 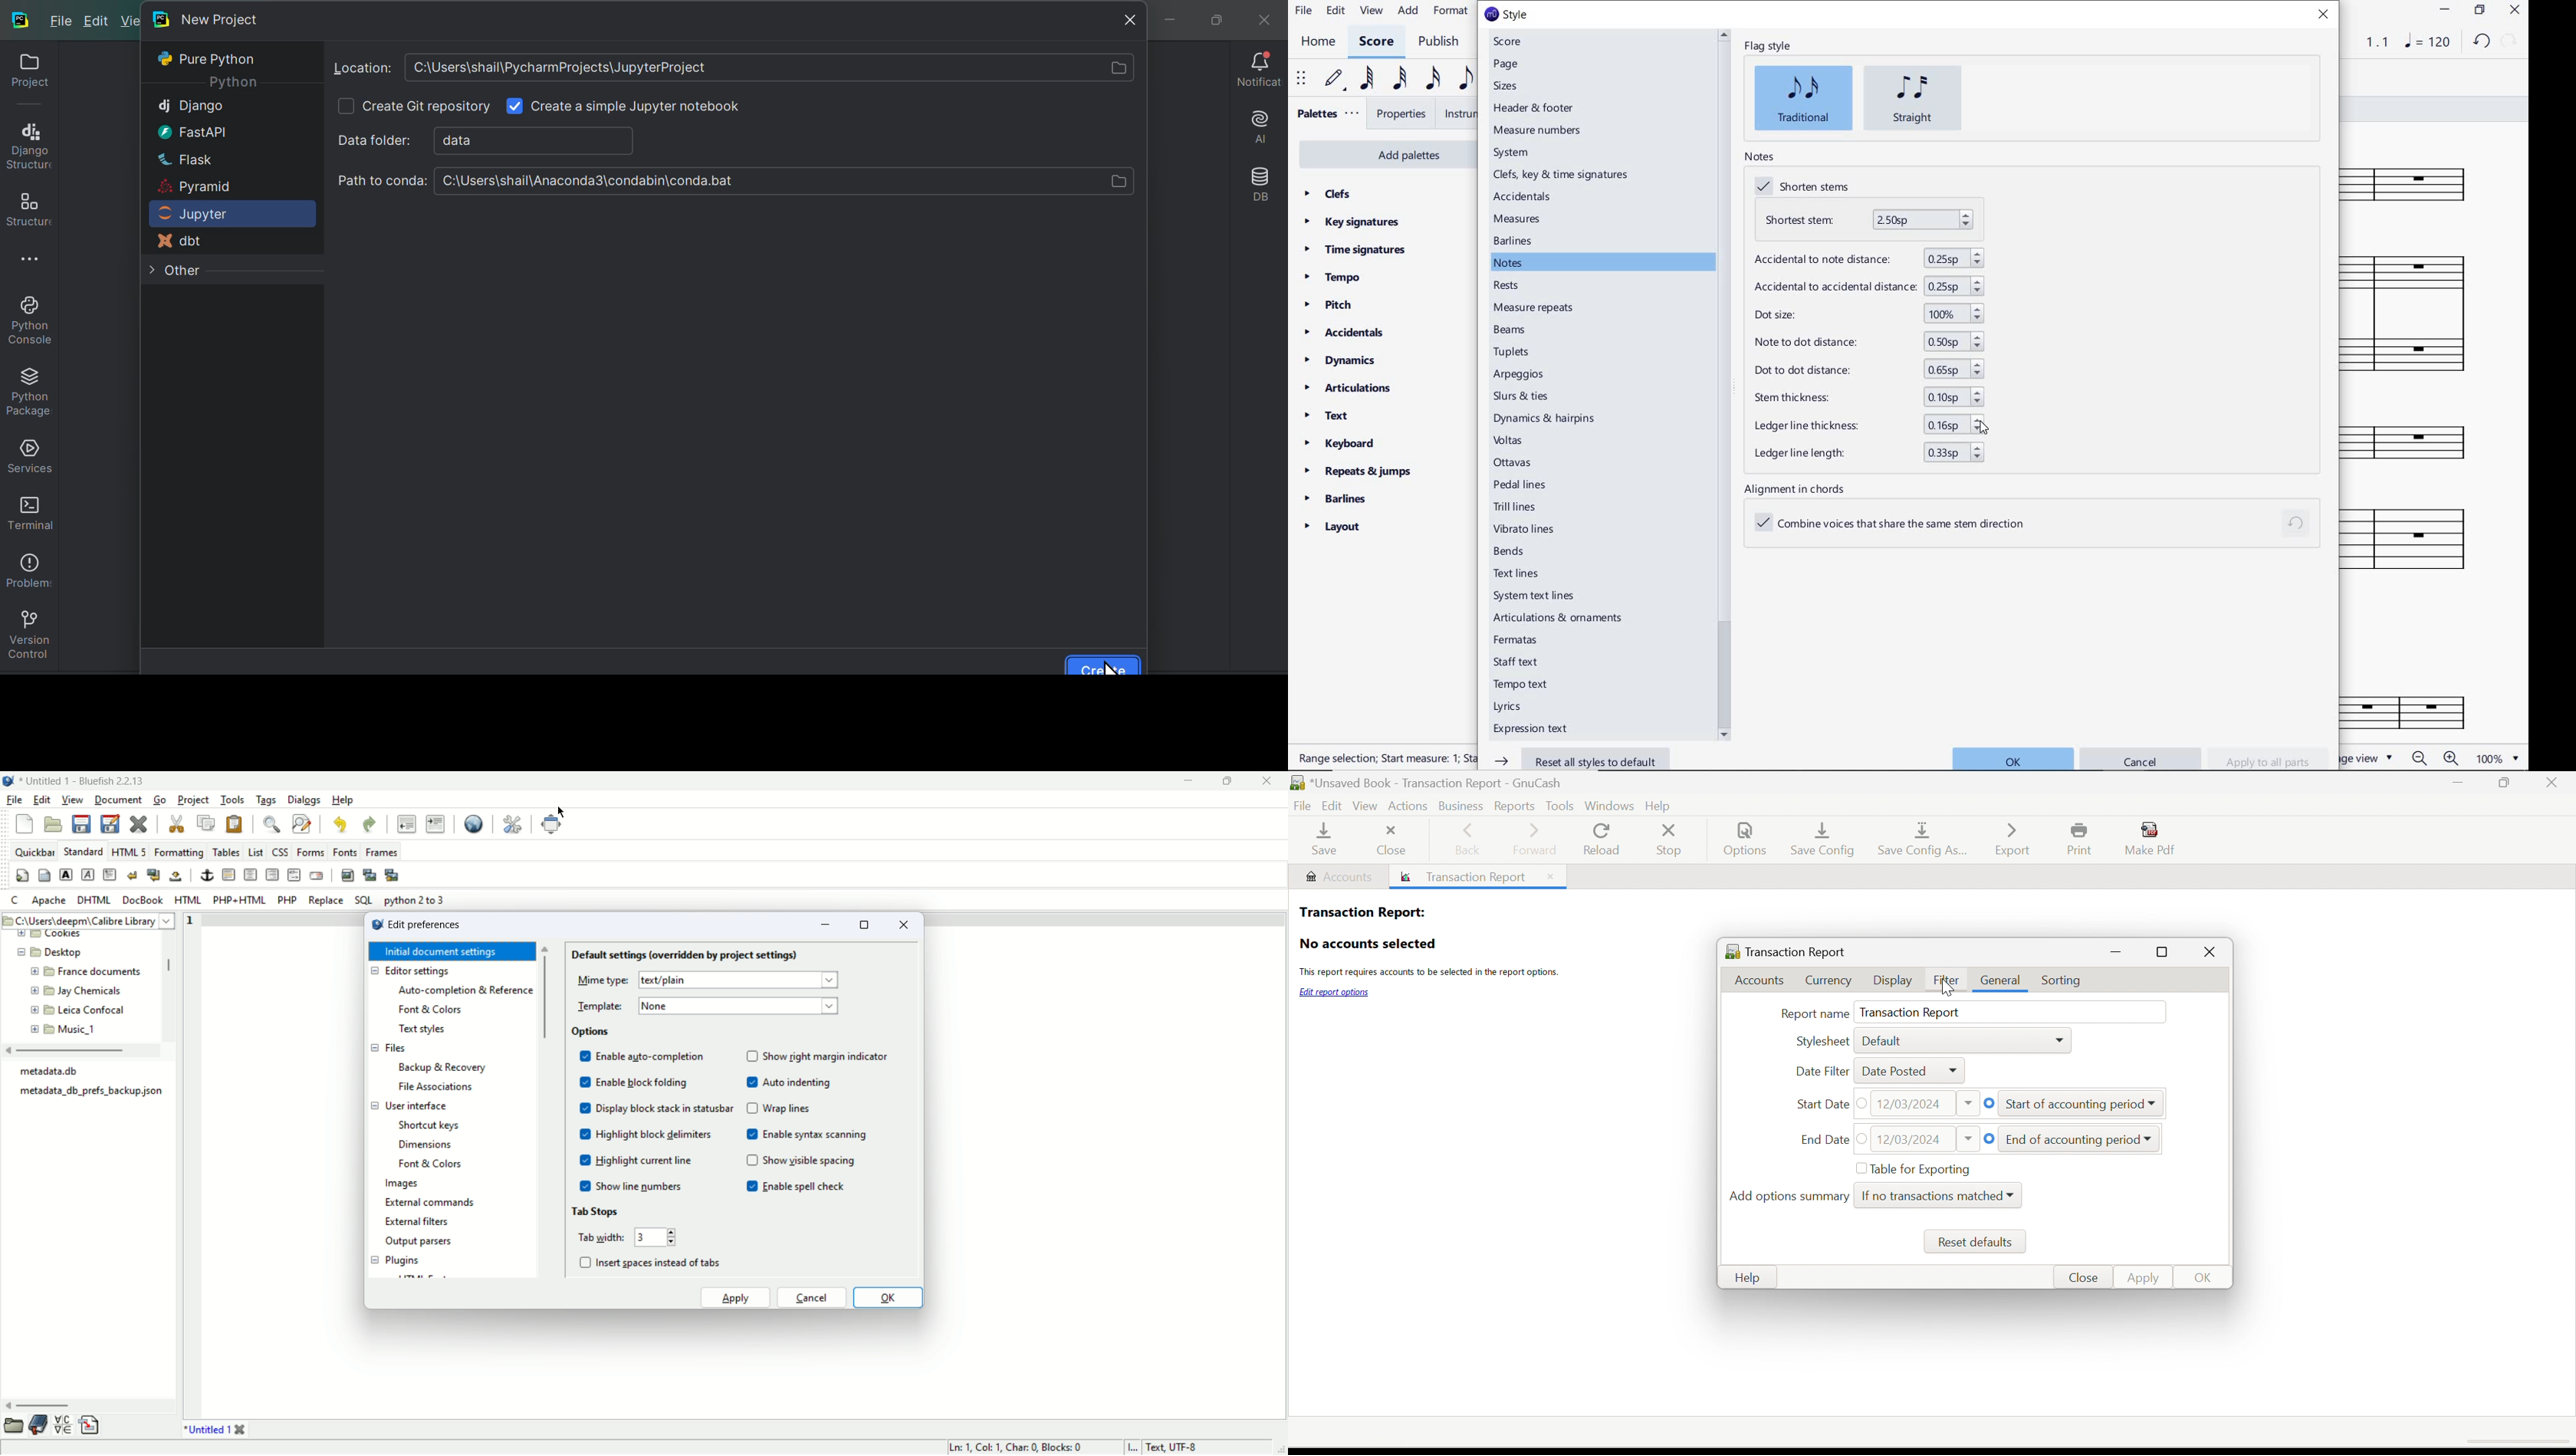 What do you see at coordinates (1334, 806) in the screenshot?
I see `Edit` at bounding box center [1334, 806].